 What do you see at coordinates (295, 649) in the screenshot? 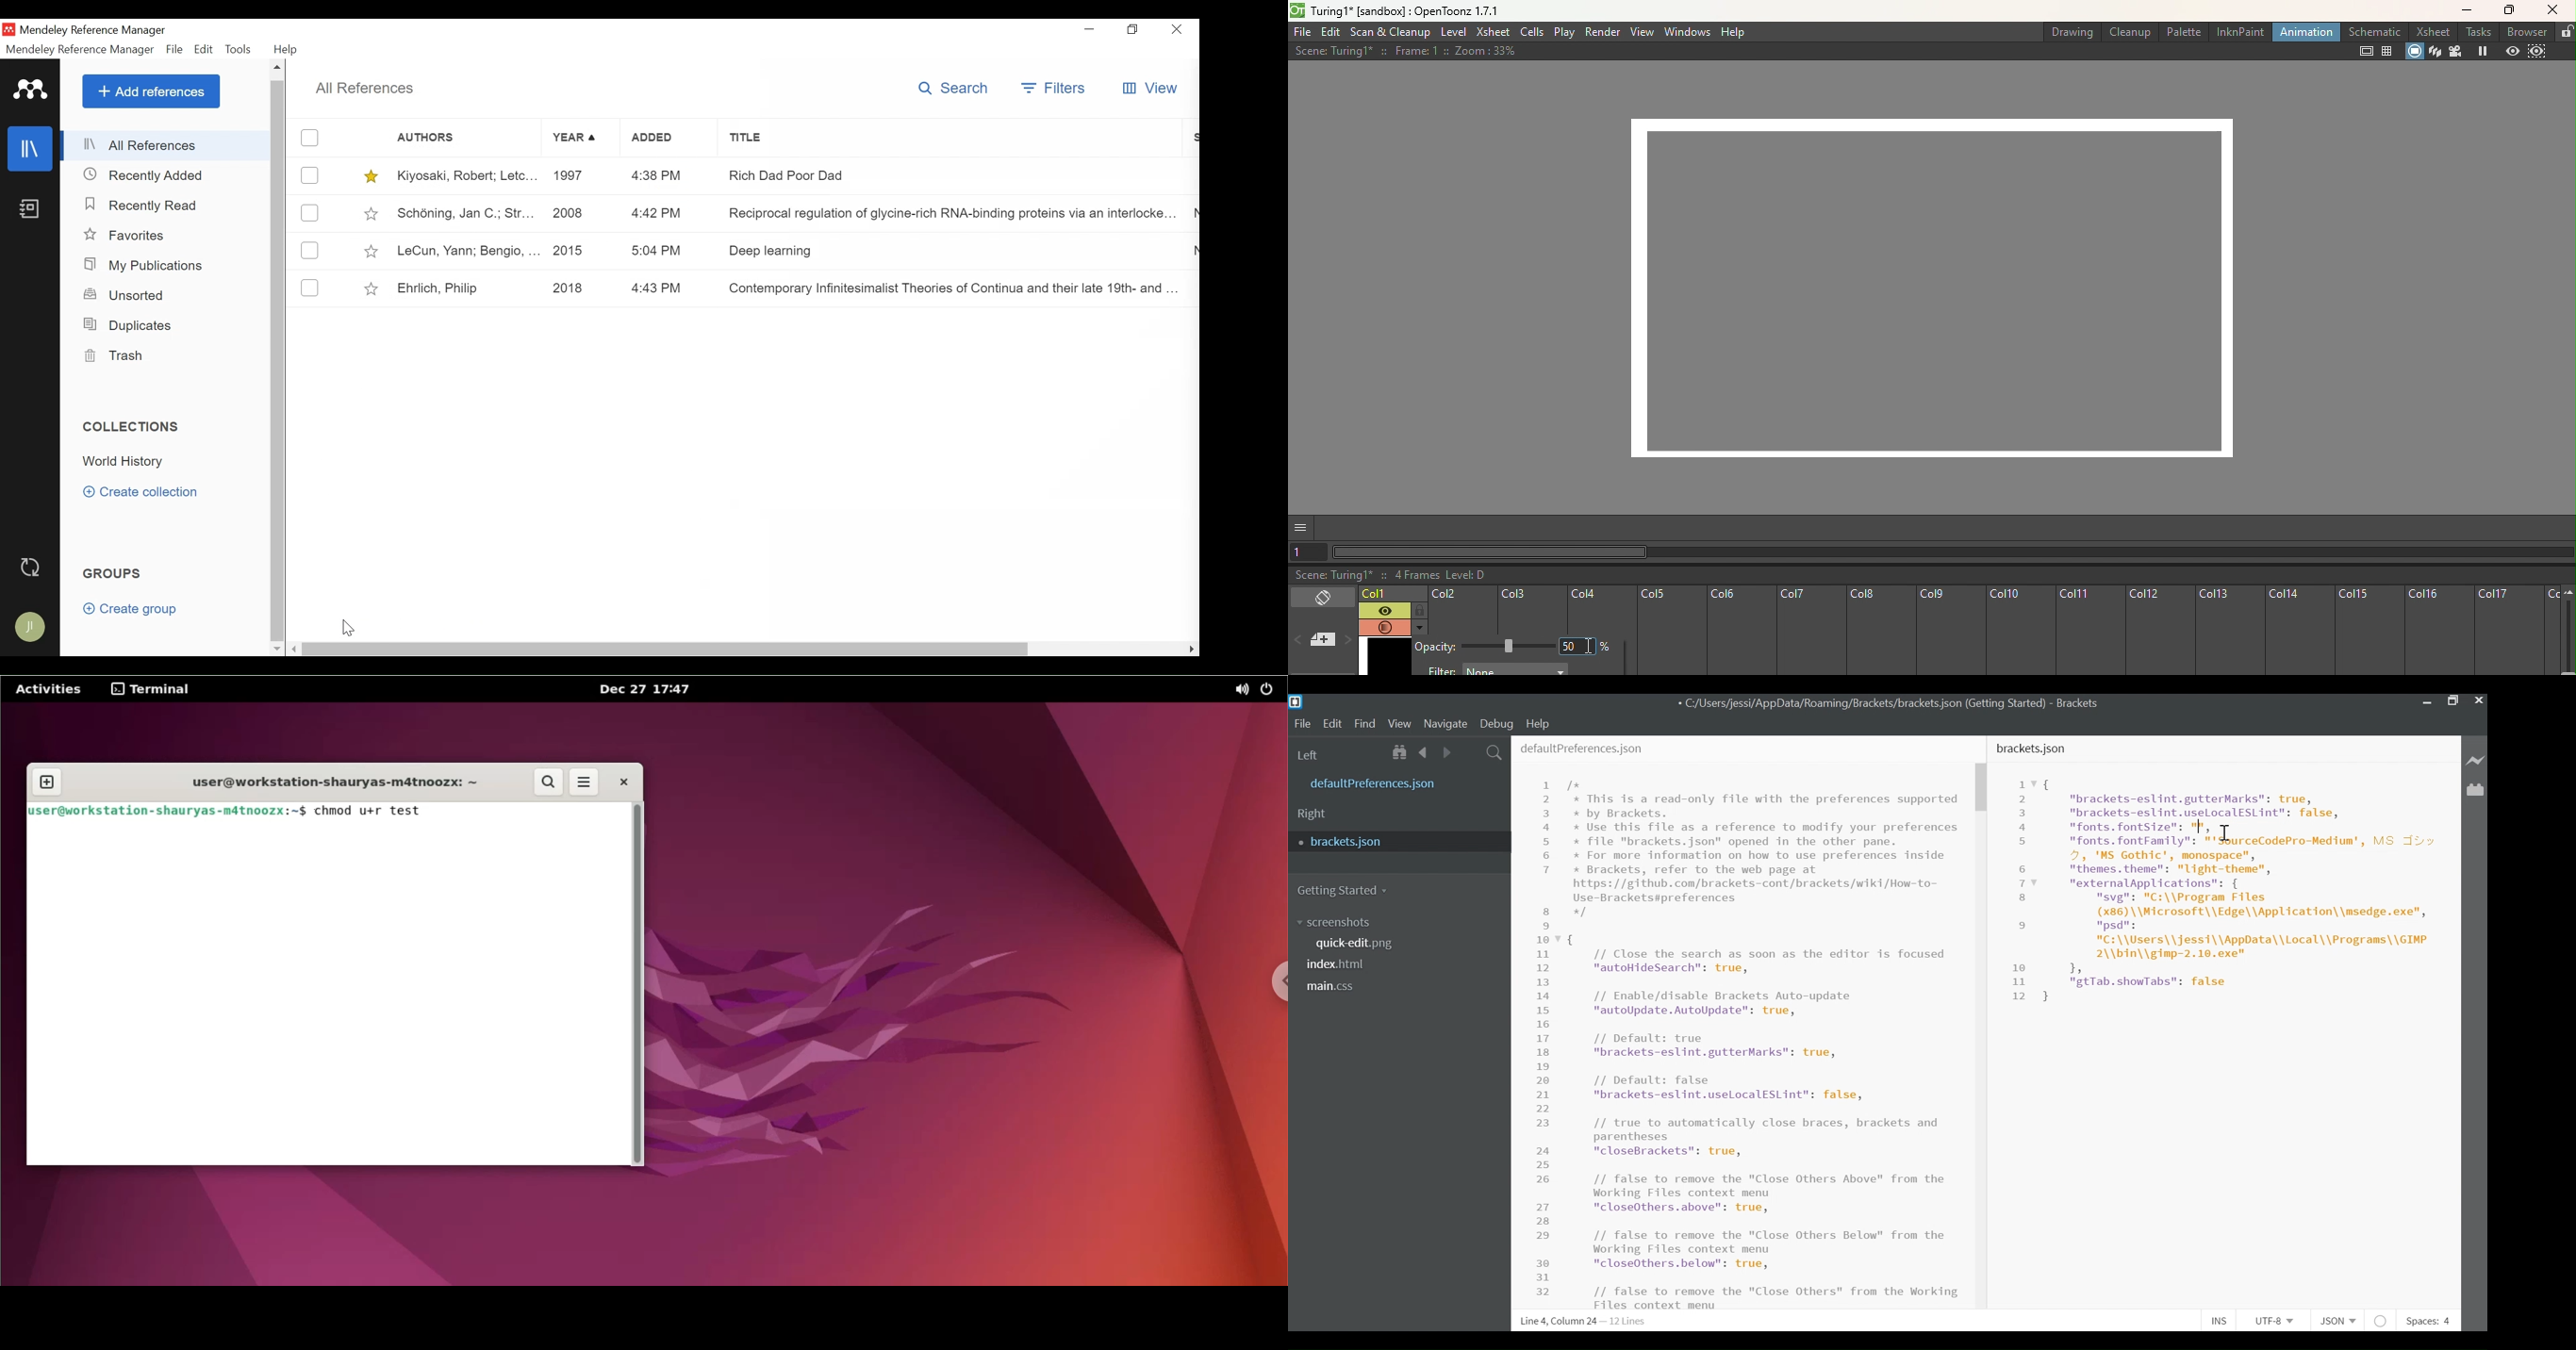
I see `Scroll left` at bounding box center [295, 649].